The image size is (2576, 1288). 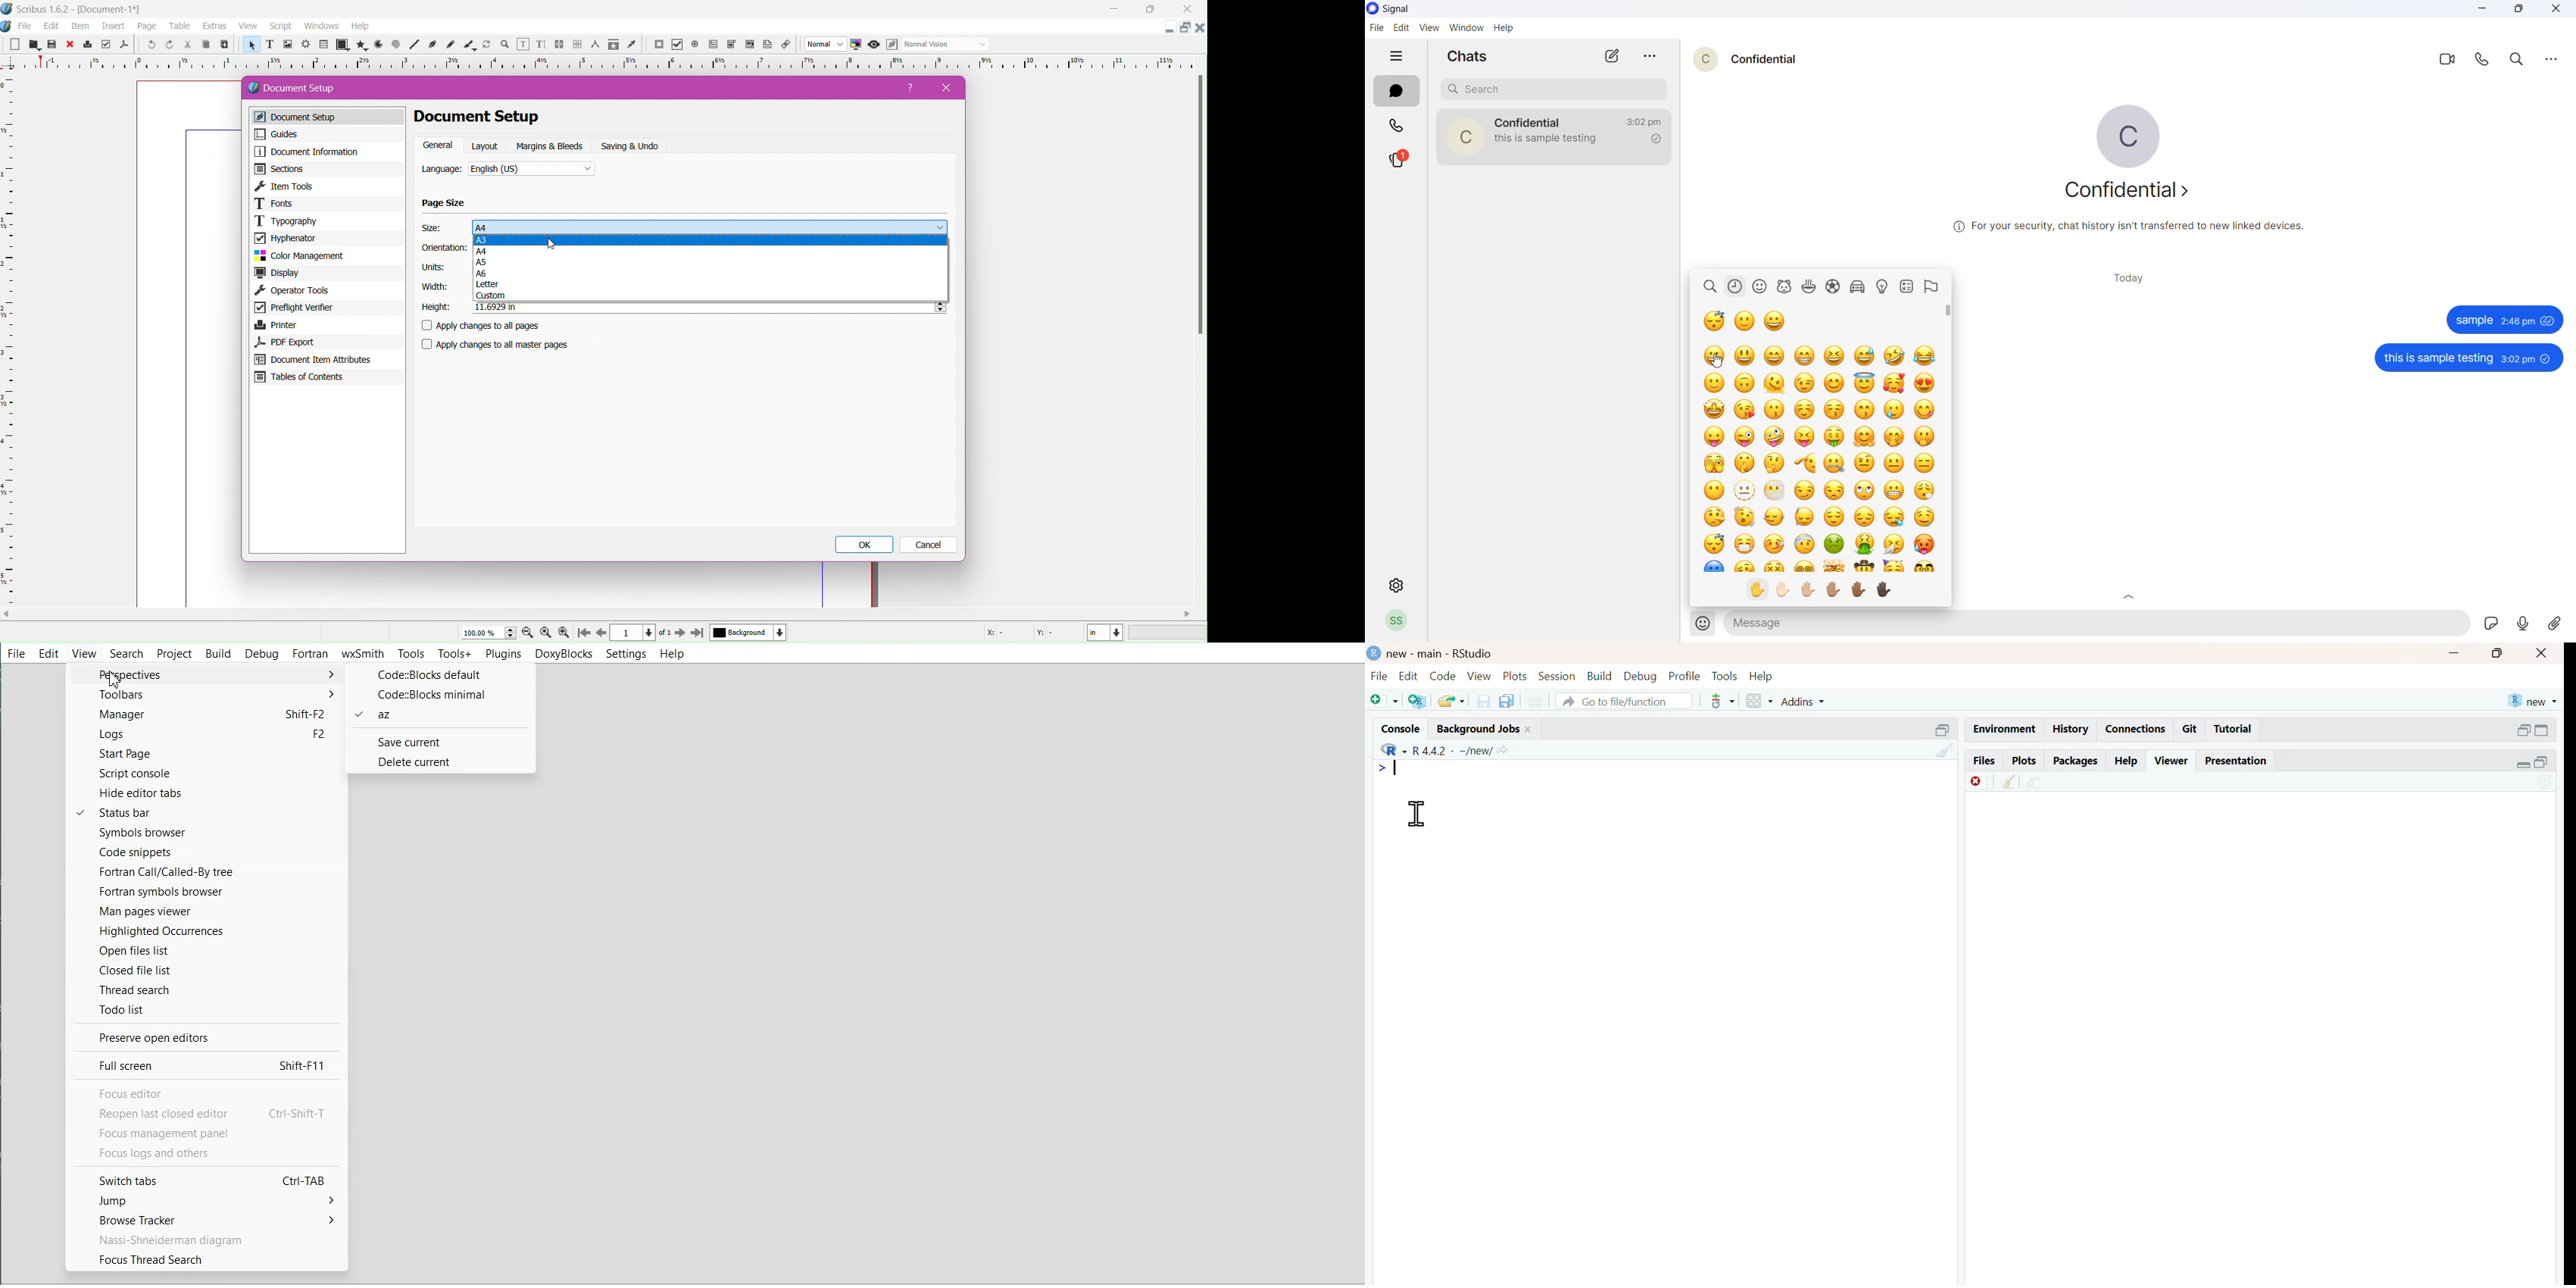 I want to click on preview mode, so click(x=873, y=45).